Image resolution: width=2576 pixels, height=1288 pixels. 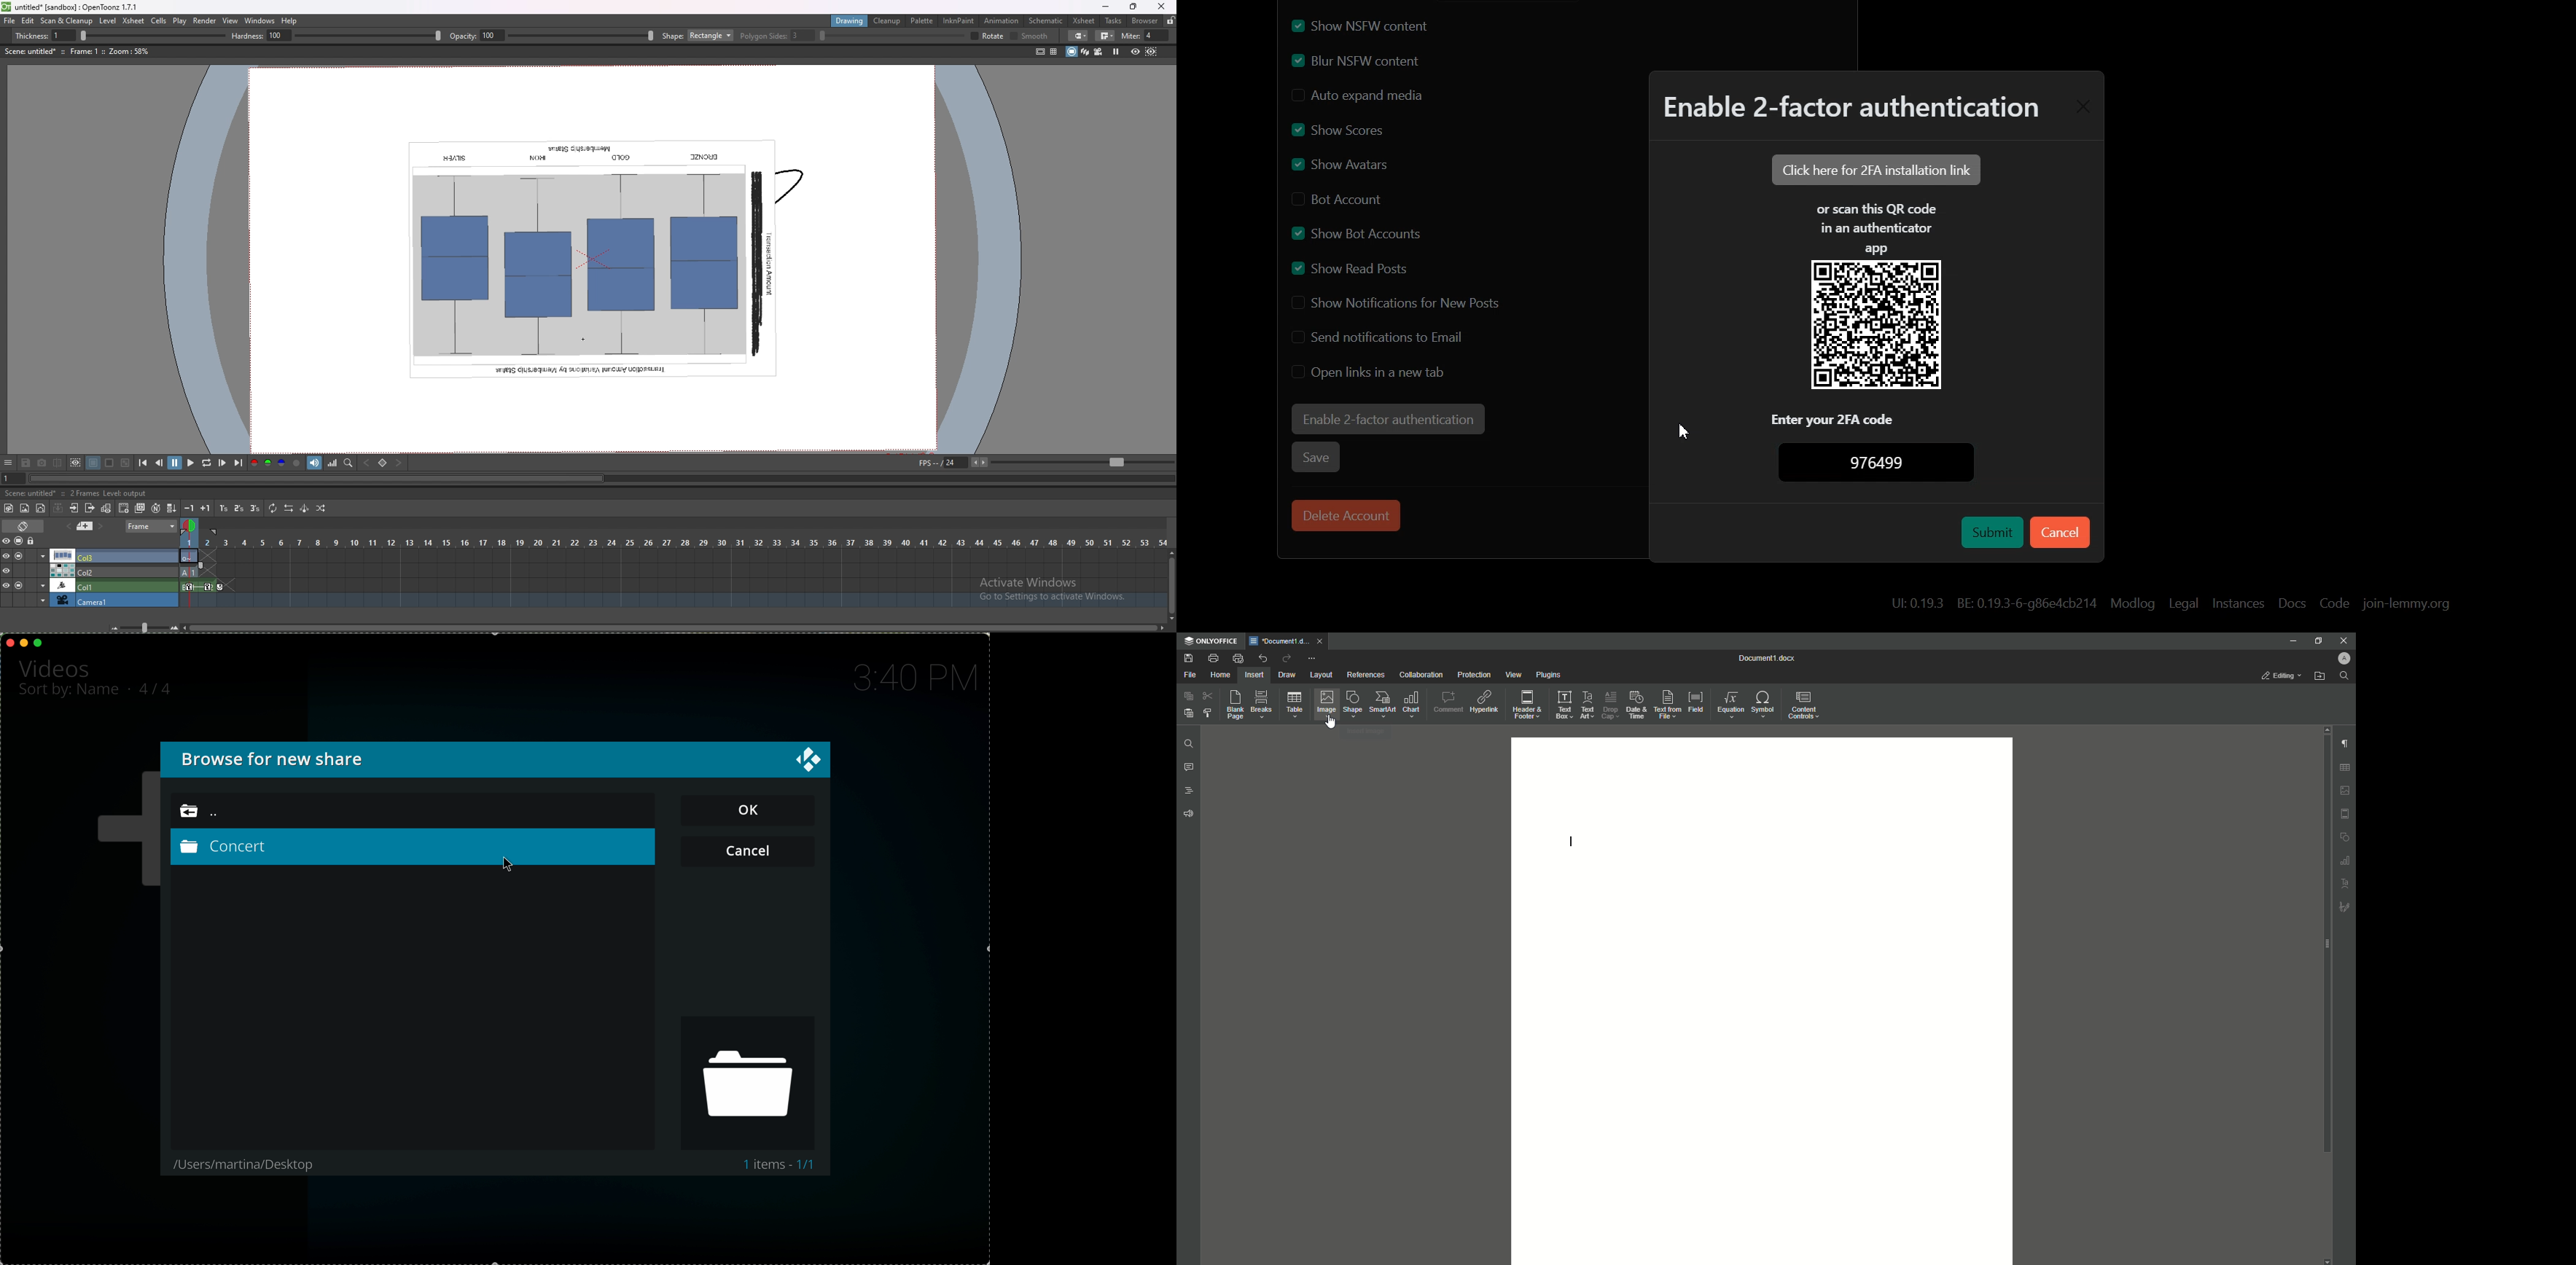 I want to click on go back, so click(x=213, y=812).